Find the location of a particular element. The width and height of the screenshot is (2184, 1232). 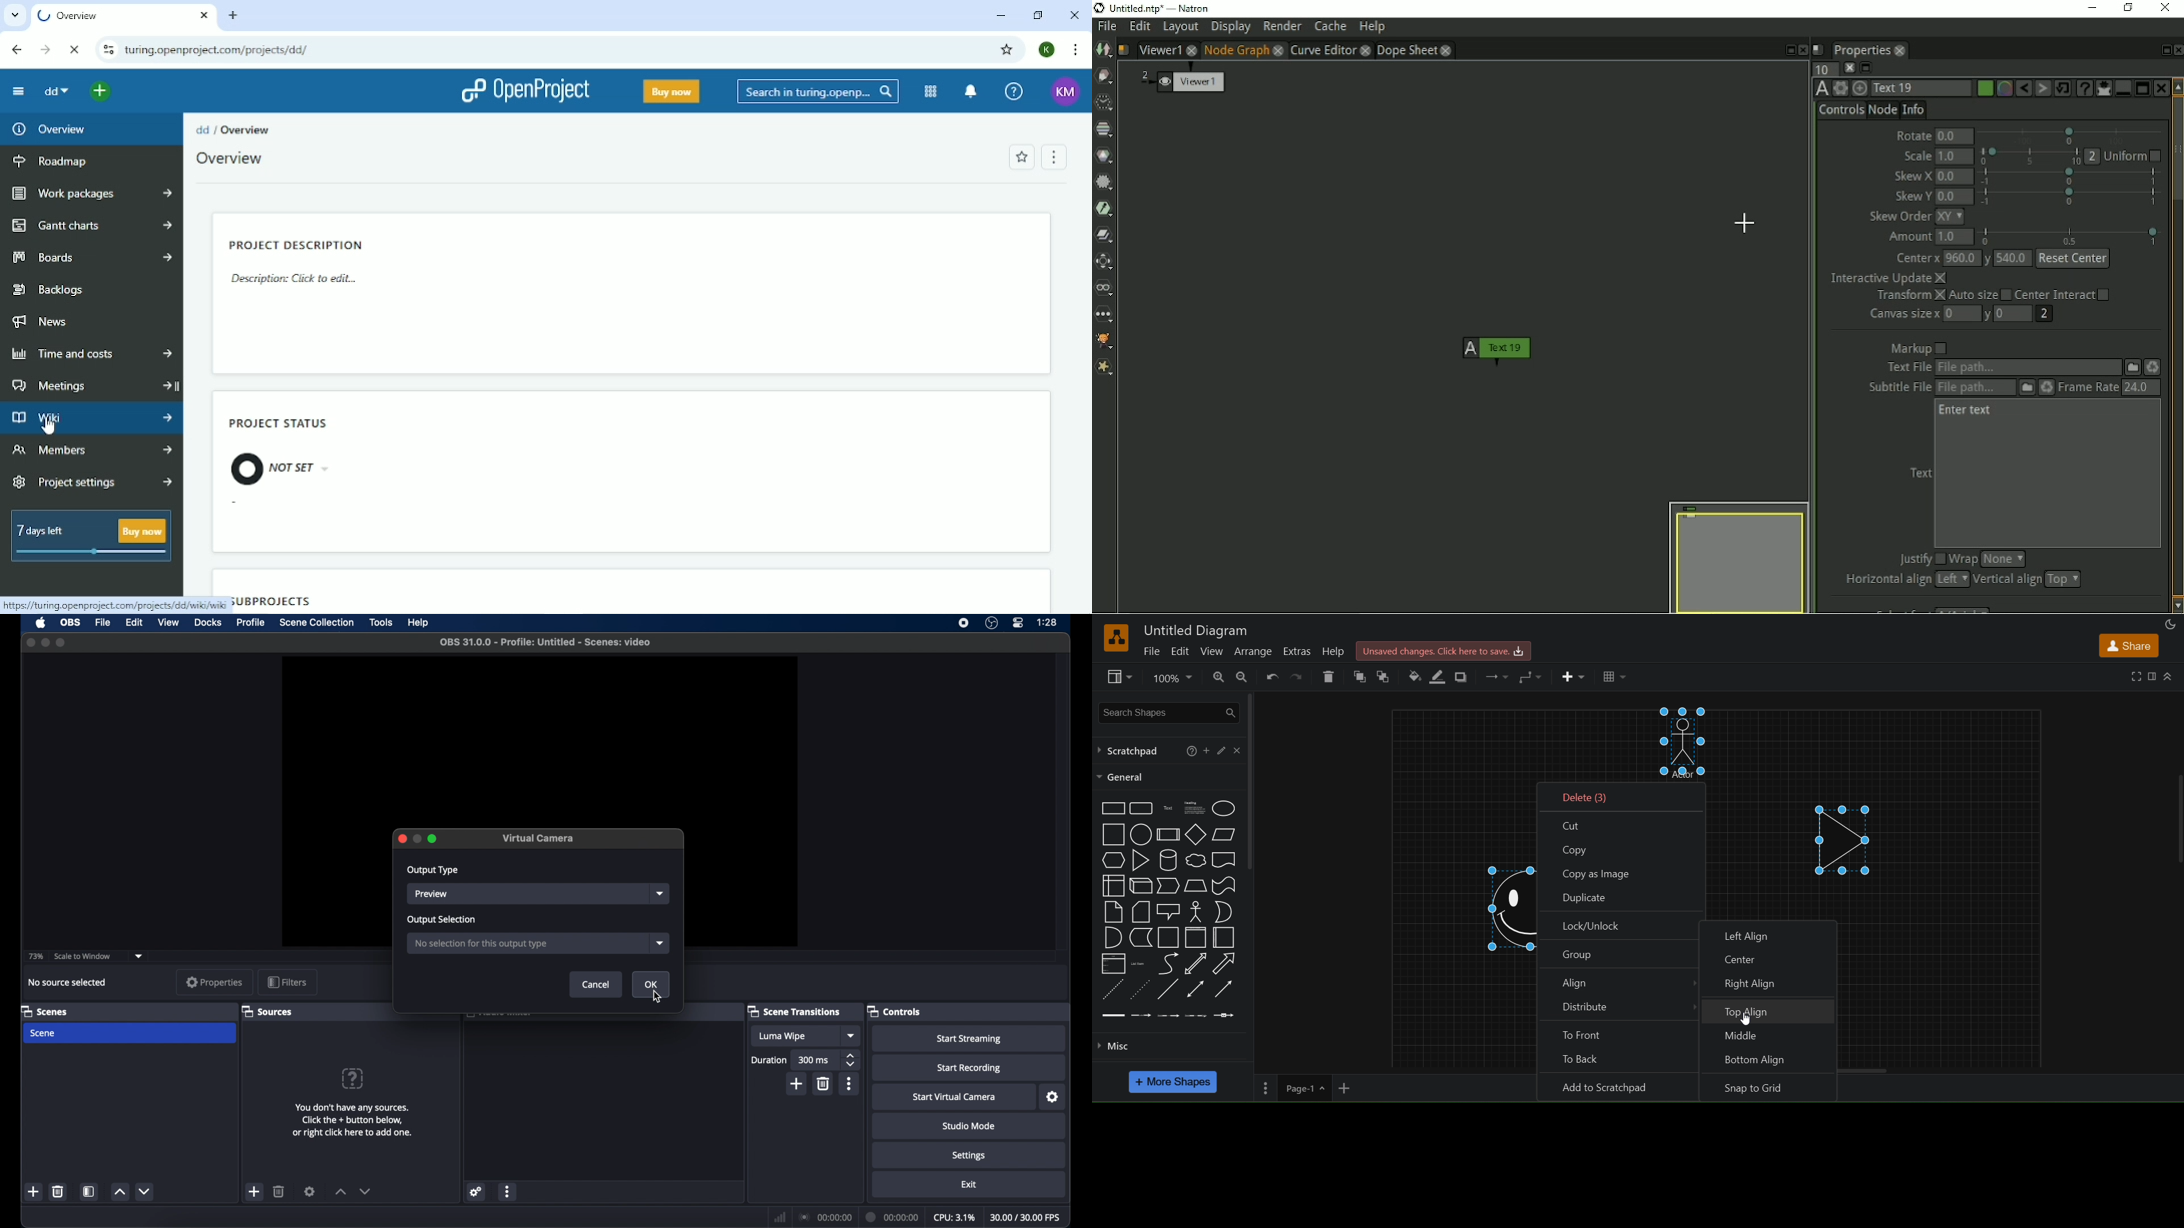

docks is located at coordinates (208, 623).